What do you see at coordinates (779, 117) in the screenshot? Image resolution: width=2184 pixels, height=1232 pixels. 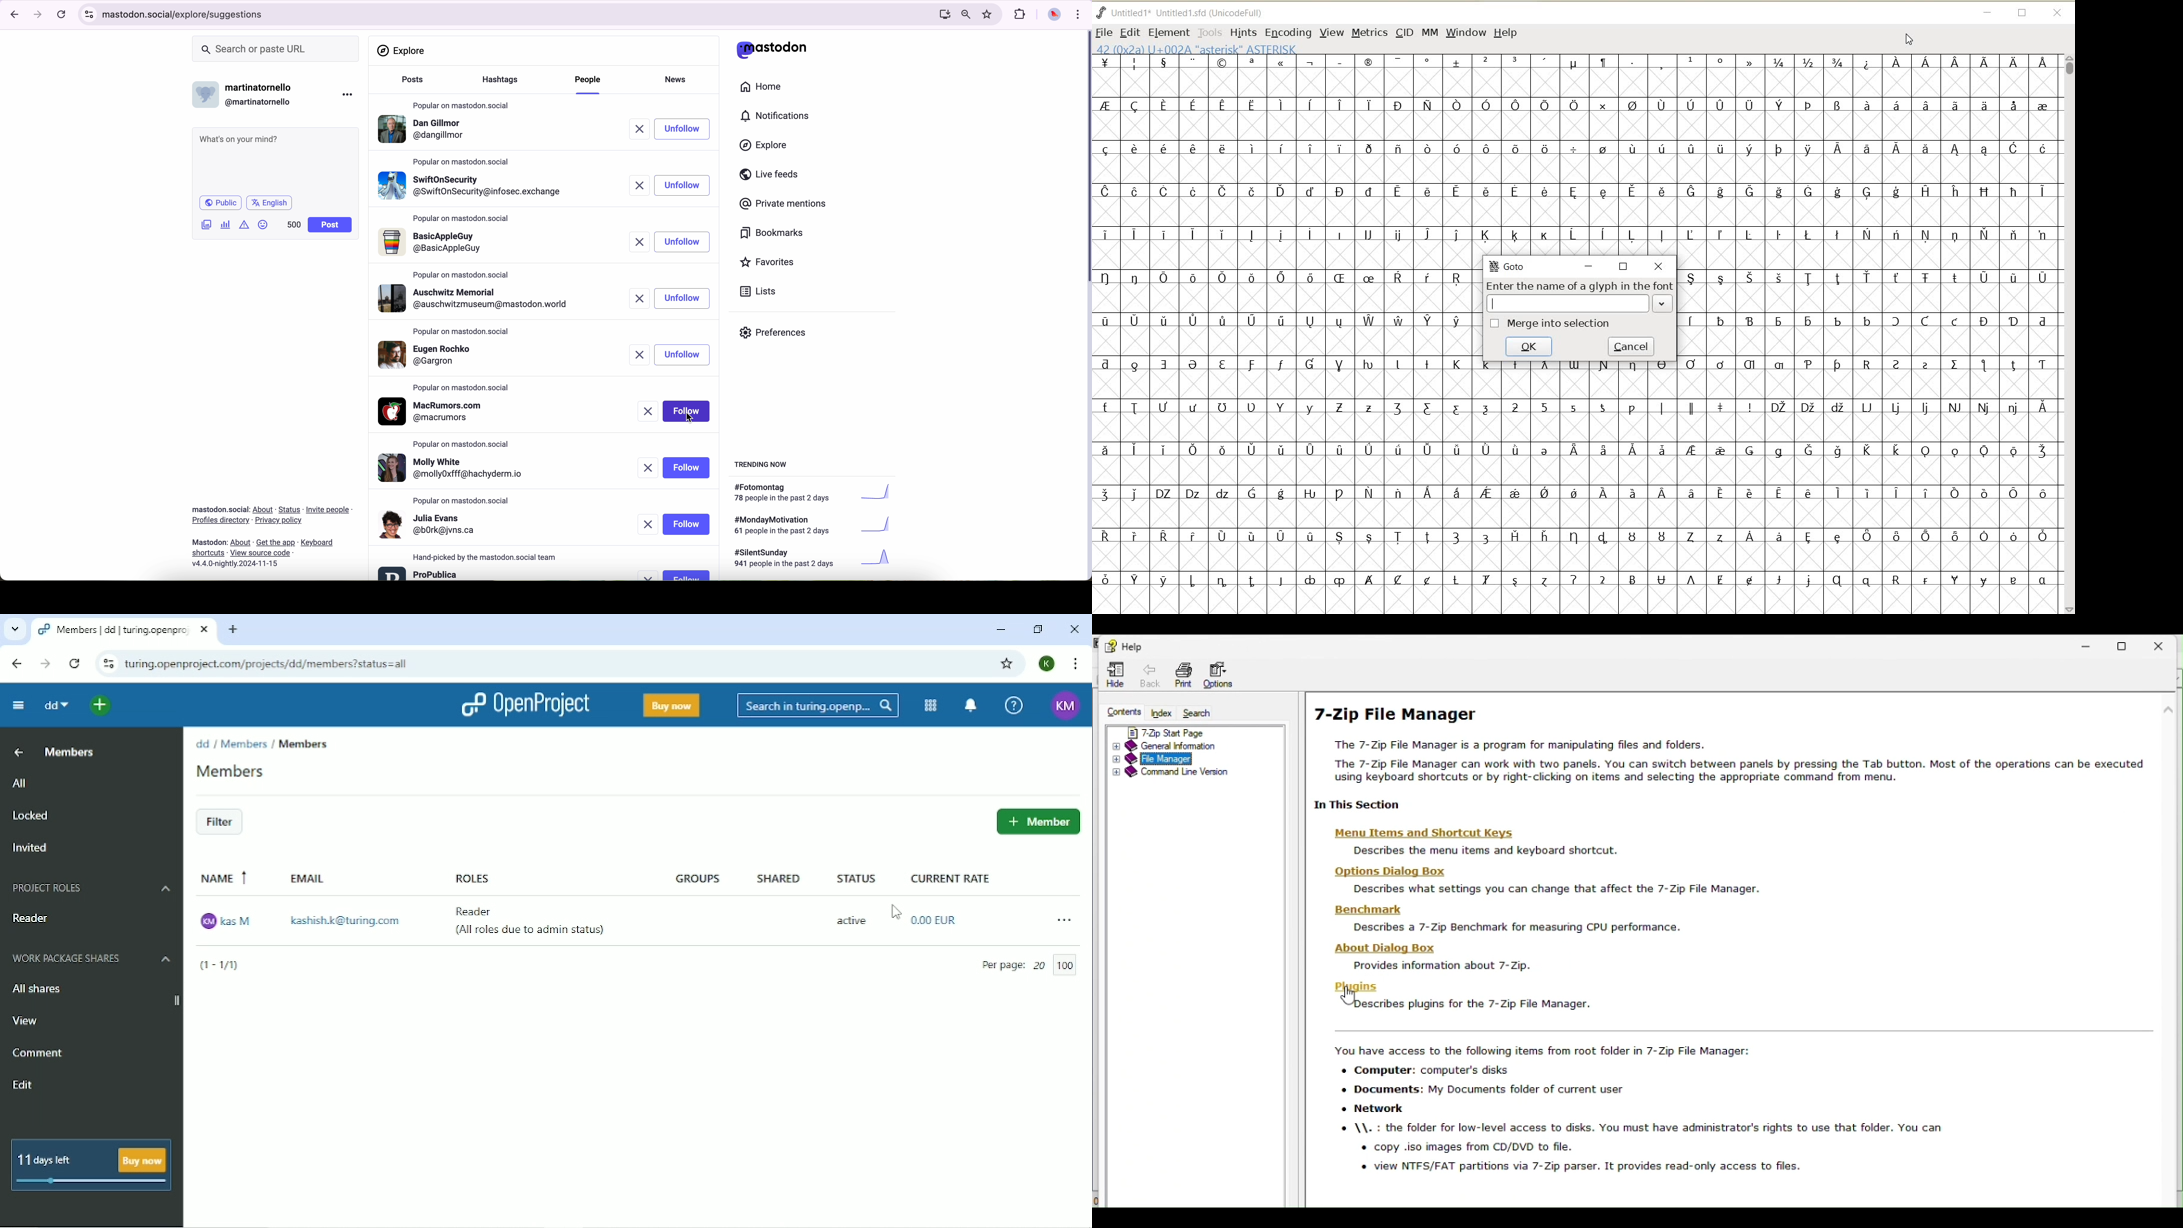 I see `notifications` at bounding box center [779, 117].